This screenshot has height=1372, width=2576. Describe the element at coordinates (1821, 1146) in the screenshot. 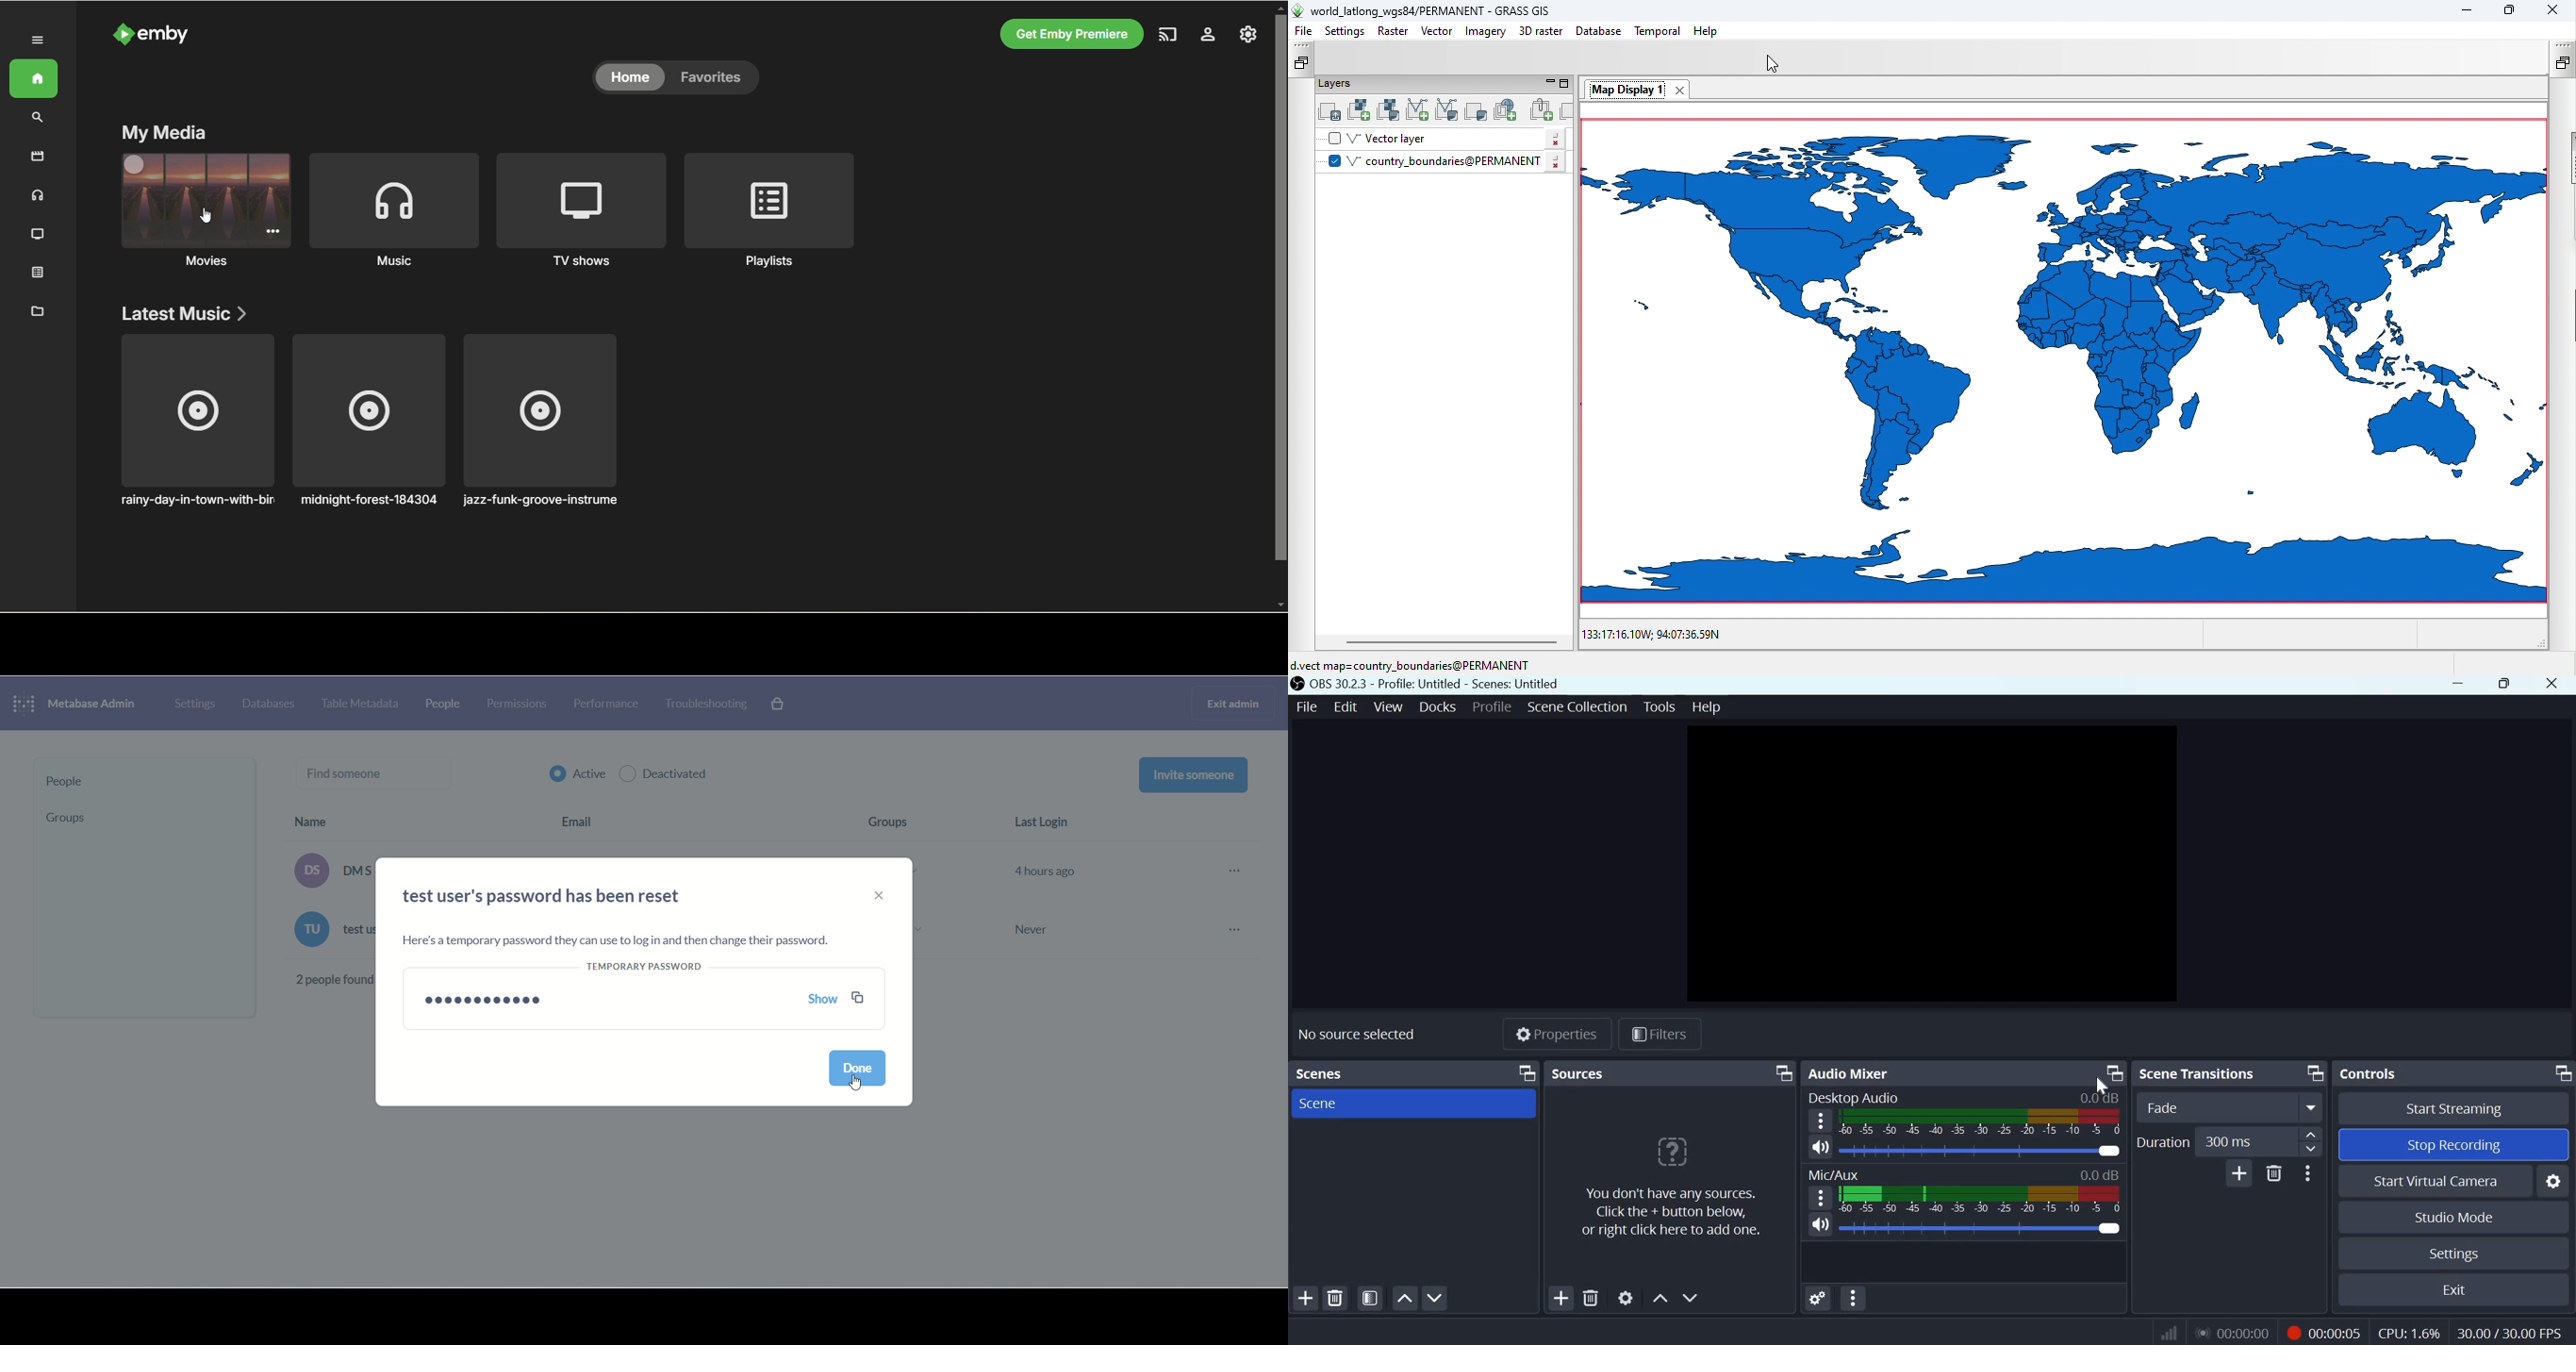

I see `Speaker Icon` at that location.